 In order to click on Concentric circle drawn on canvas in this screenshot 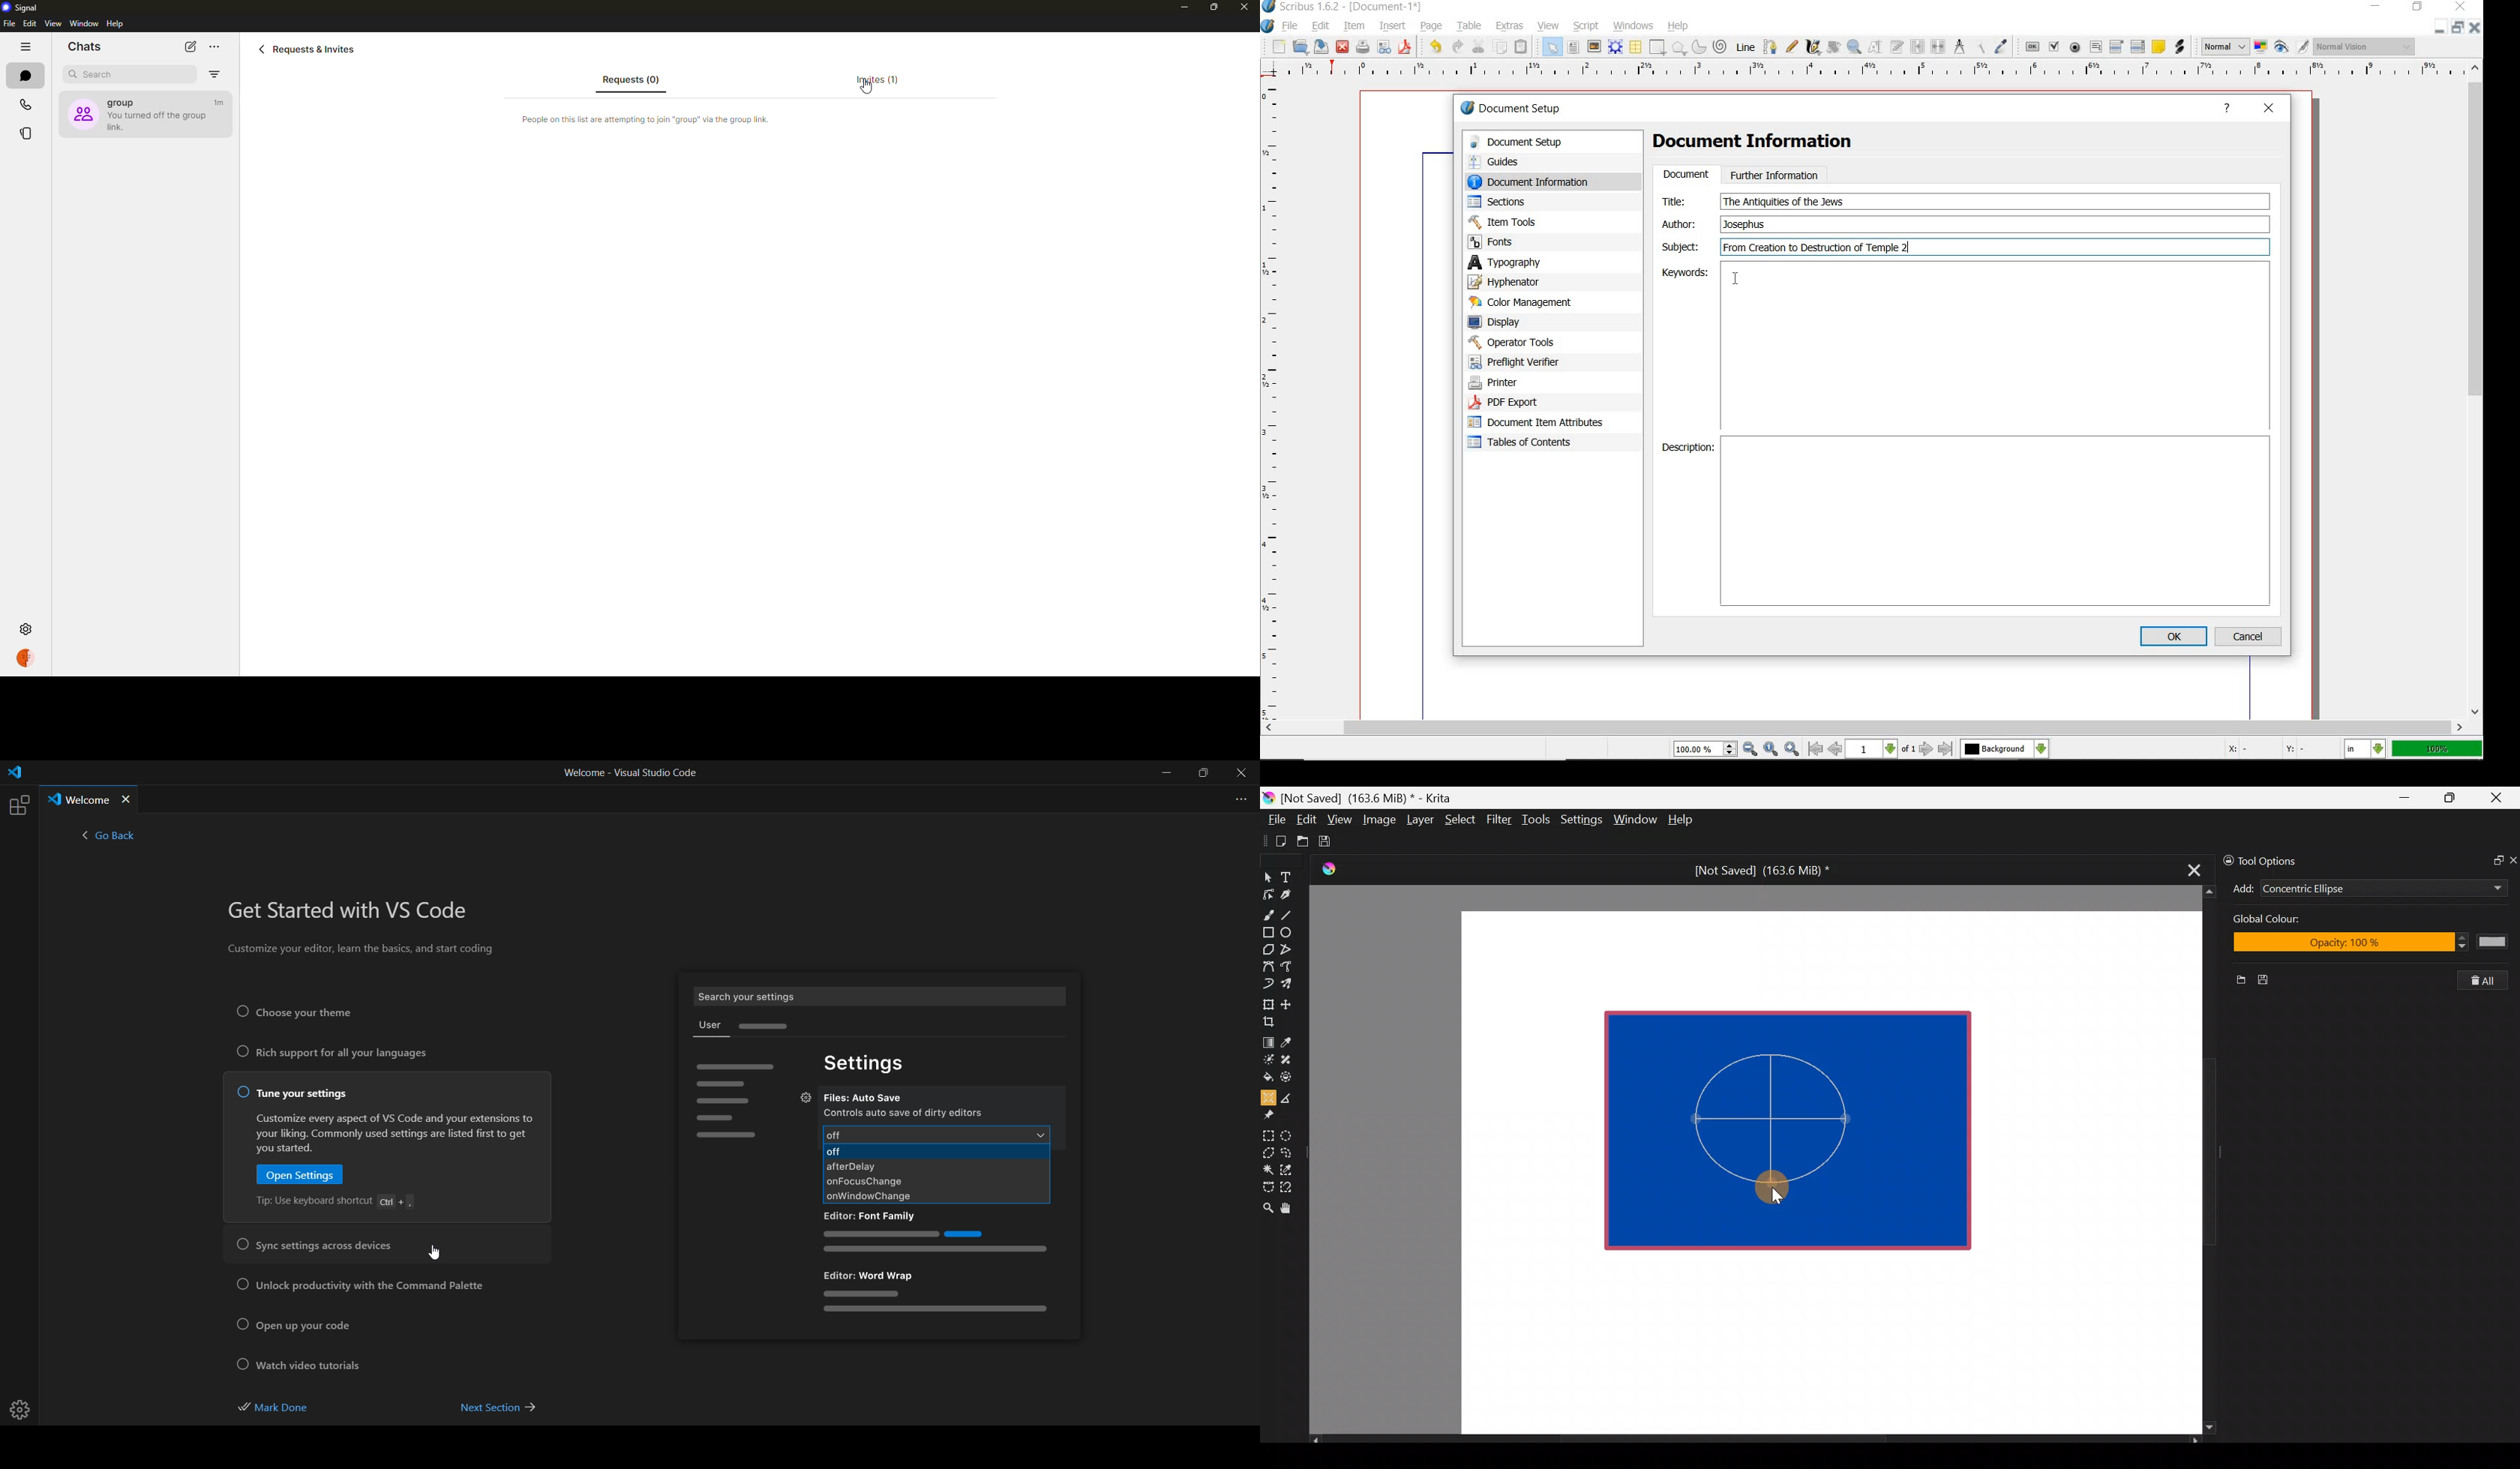, I will do `click(1780, 1133)`.